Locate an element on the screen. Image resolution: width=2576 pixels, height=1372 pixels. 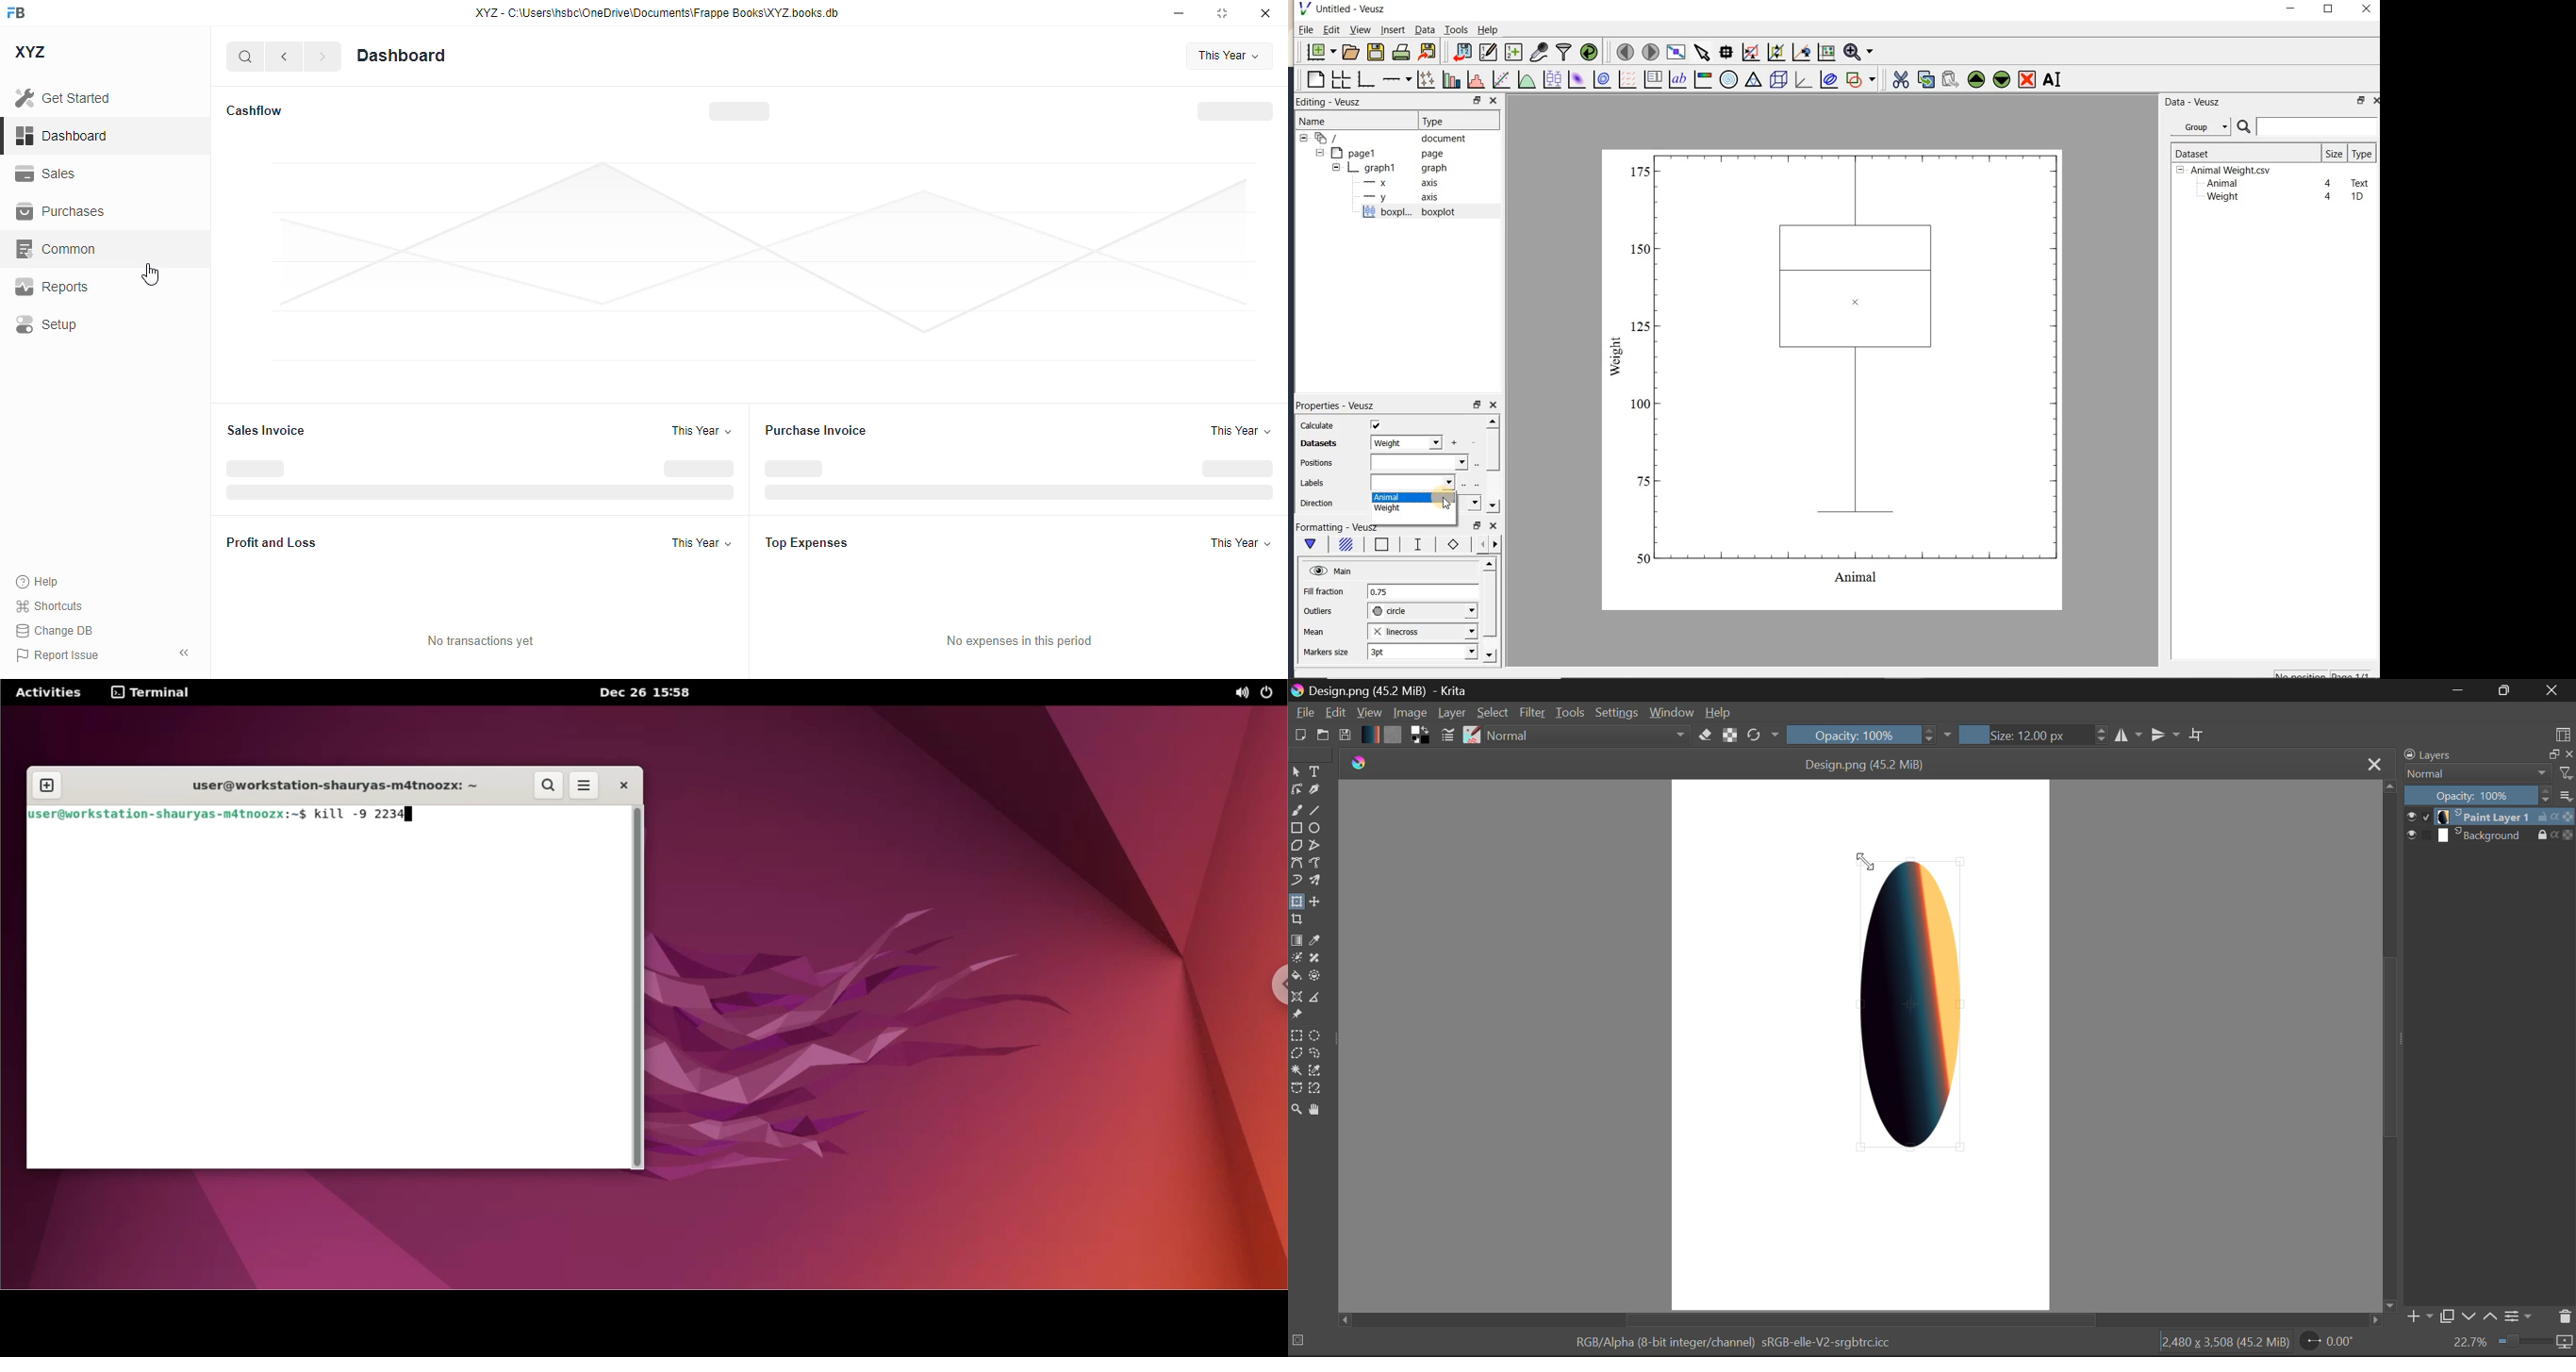
outliers is located at coordinates (1319, 611).